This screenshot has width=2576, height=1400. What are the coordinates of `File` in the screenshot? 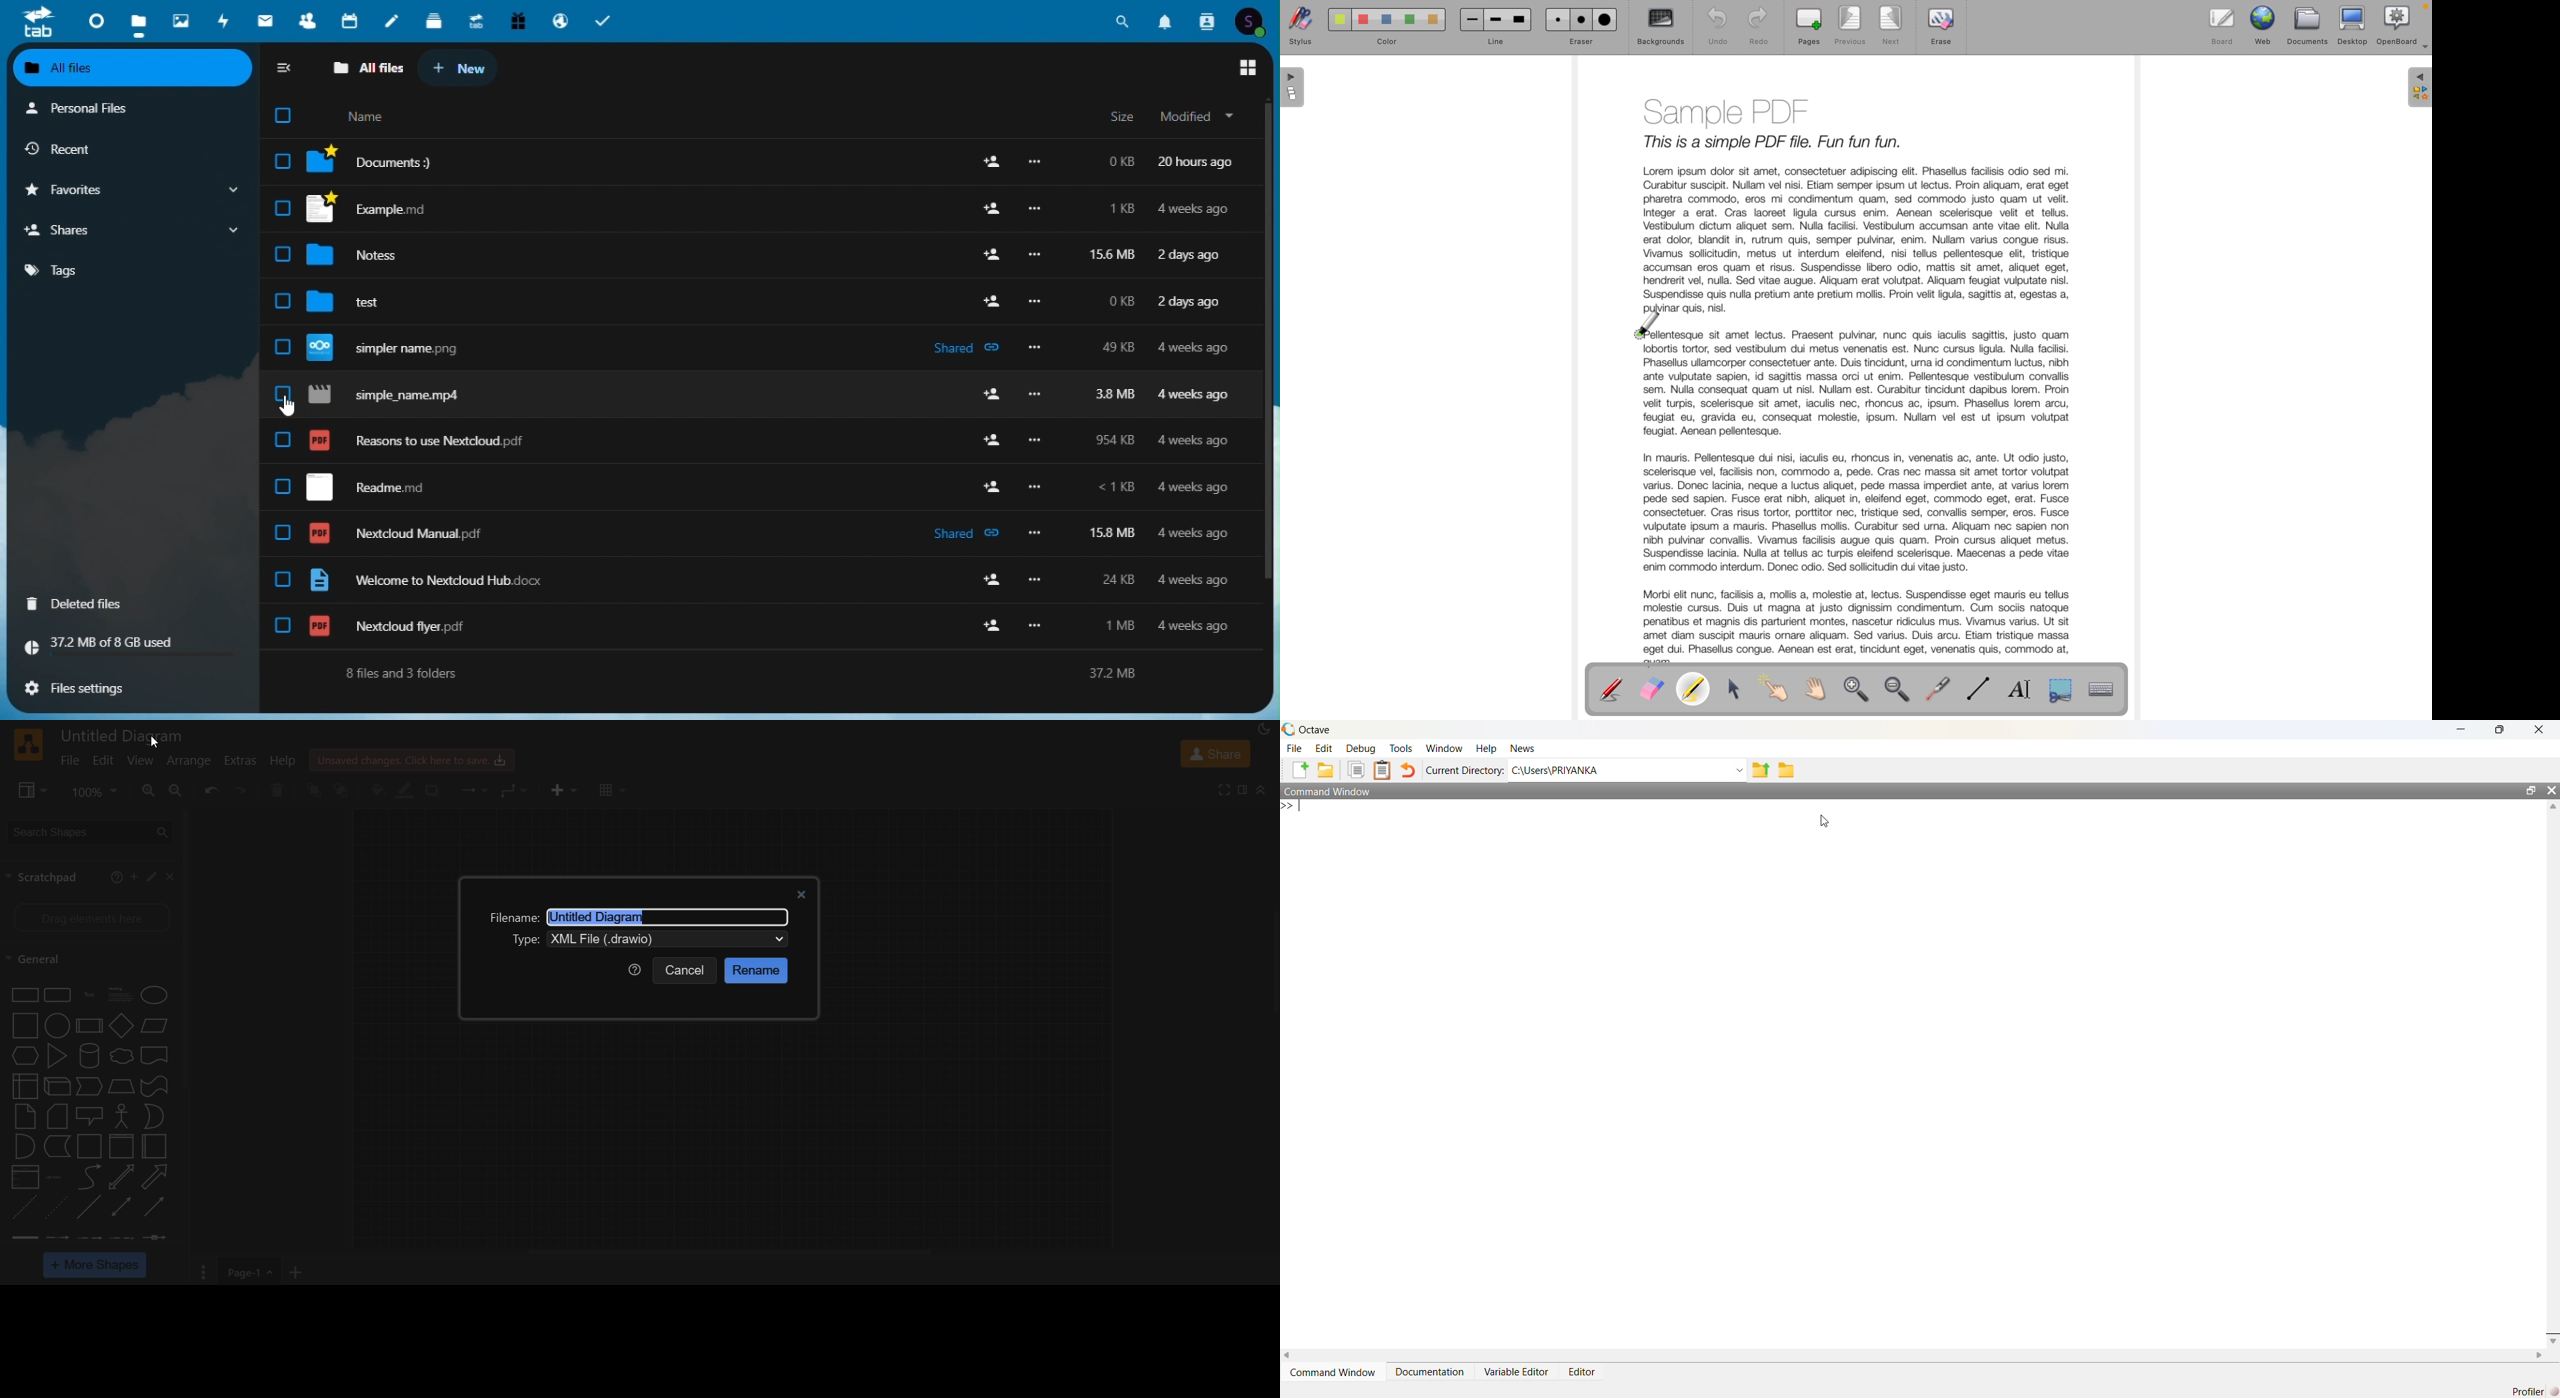 It's located at (1296, 748).